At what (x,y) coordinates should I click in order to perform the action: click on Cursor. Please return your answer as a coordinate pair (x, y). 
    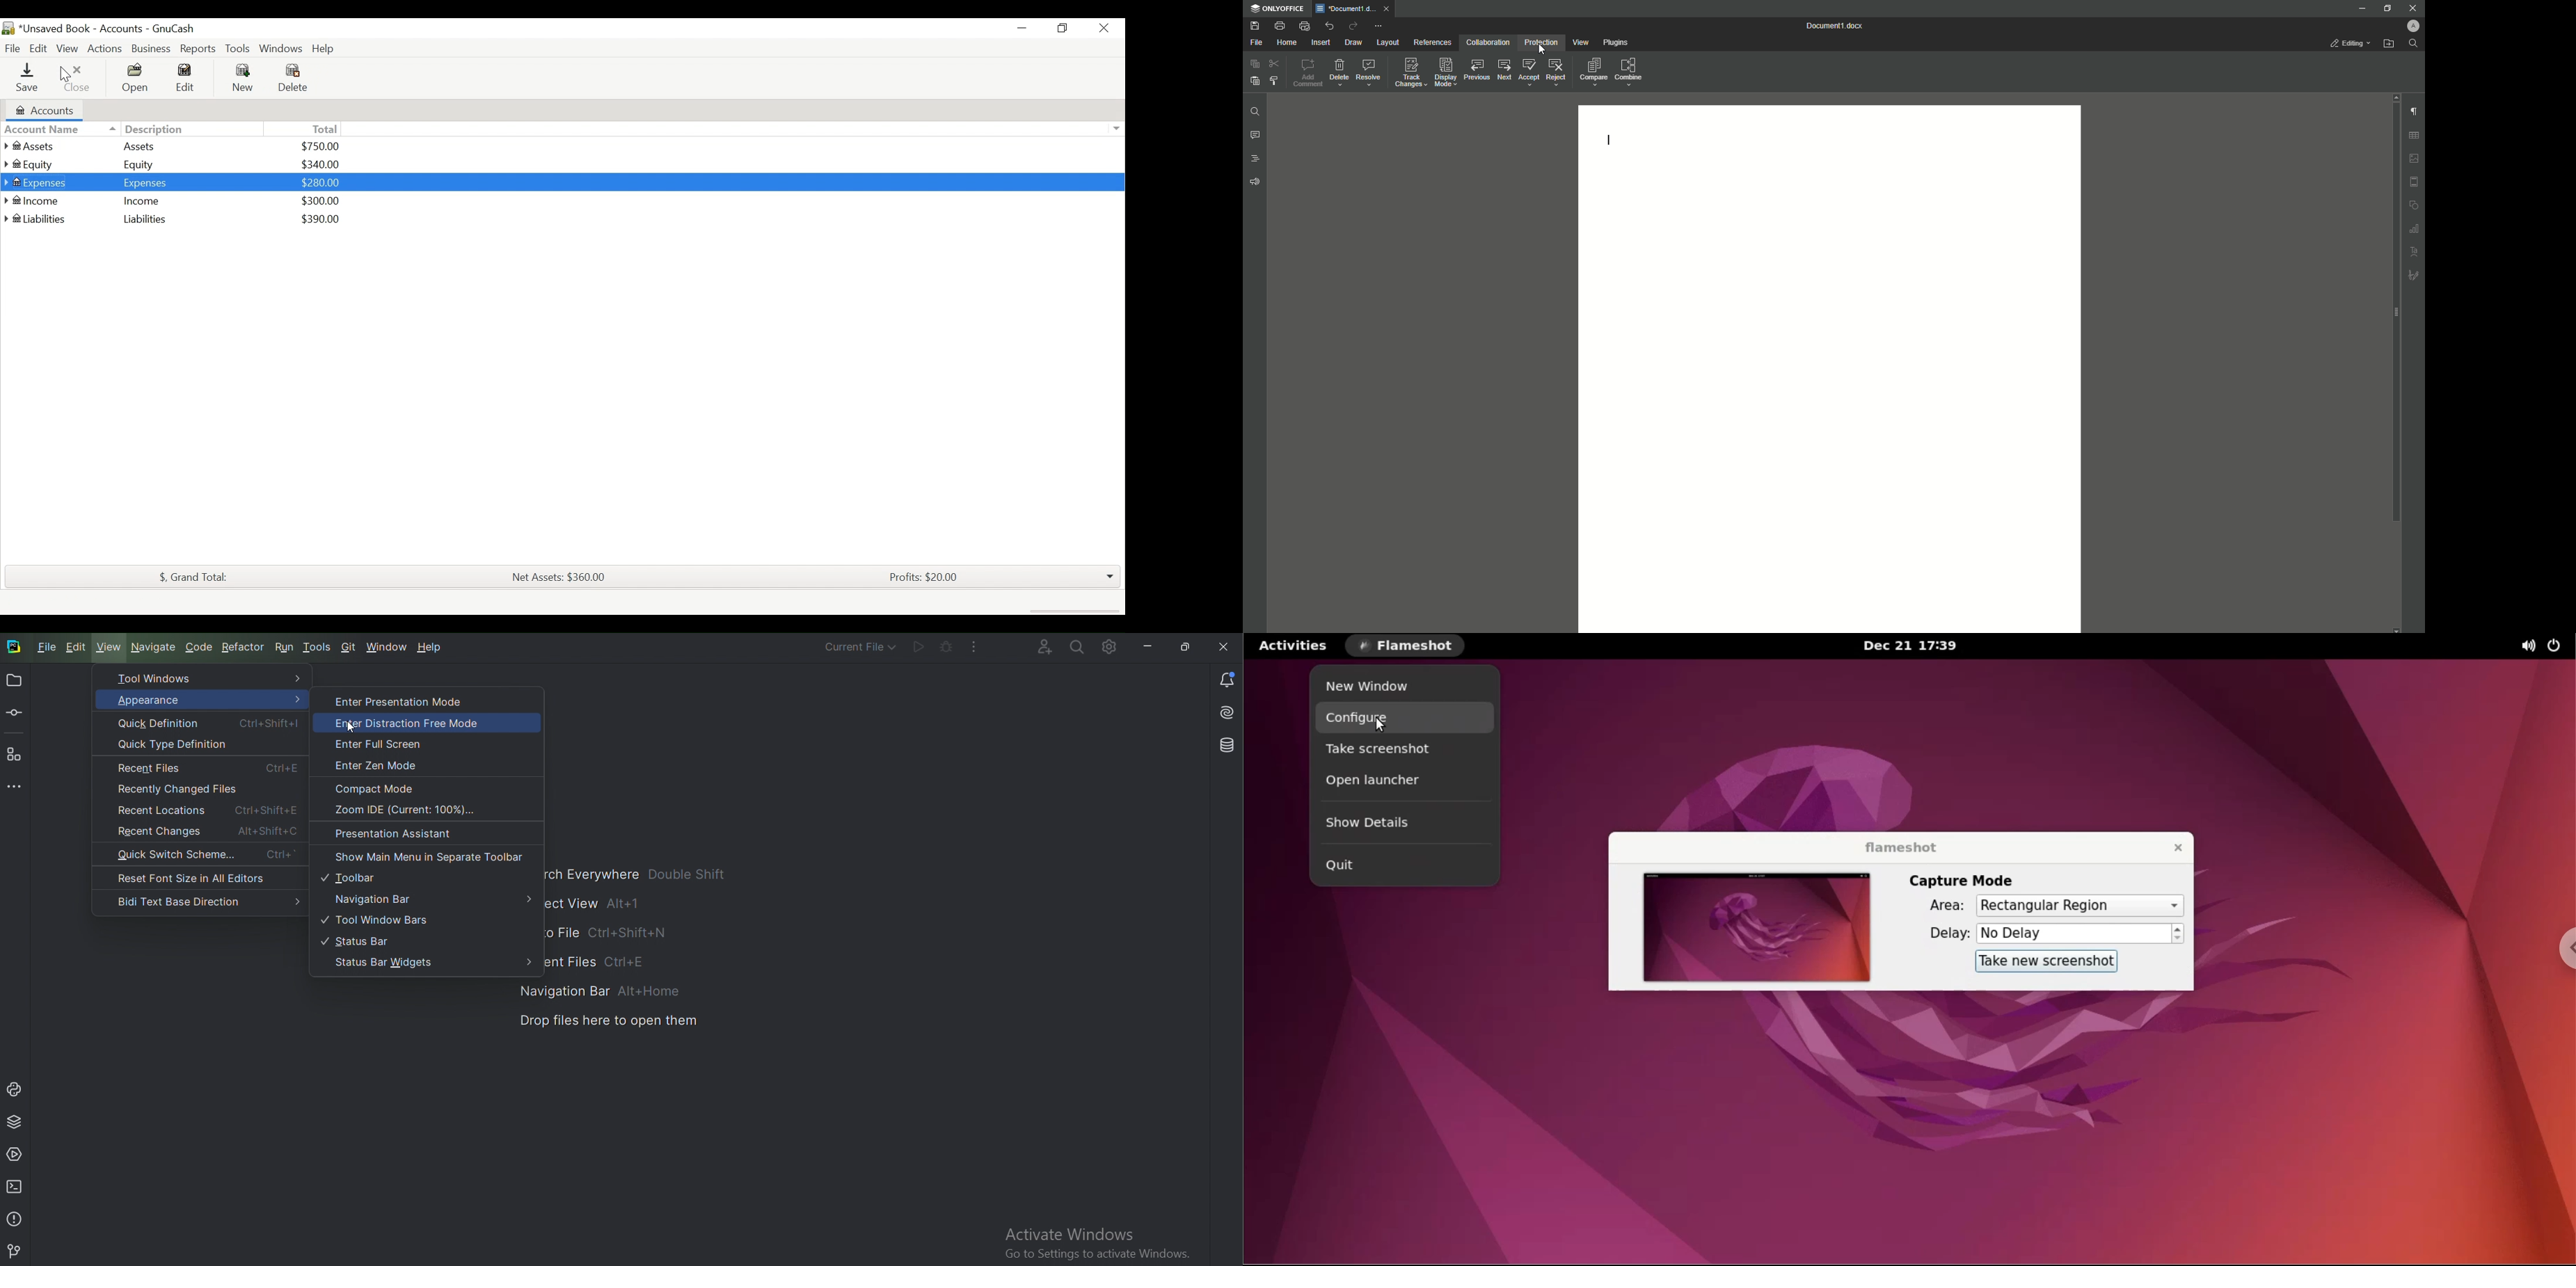
    Looking at the image, I should click on (1542, 49).